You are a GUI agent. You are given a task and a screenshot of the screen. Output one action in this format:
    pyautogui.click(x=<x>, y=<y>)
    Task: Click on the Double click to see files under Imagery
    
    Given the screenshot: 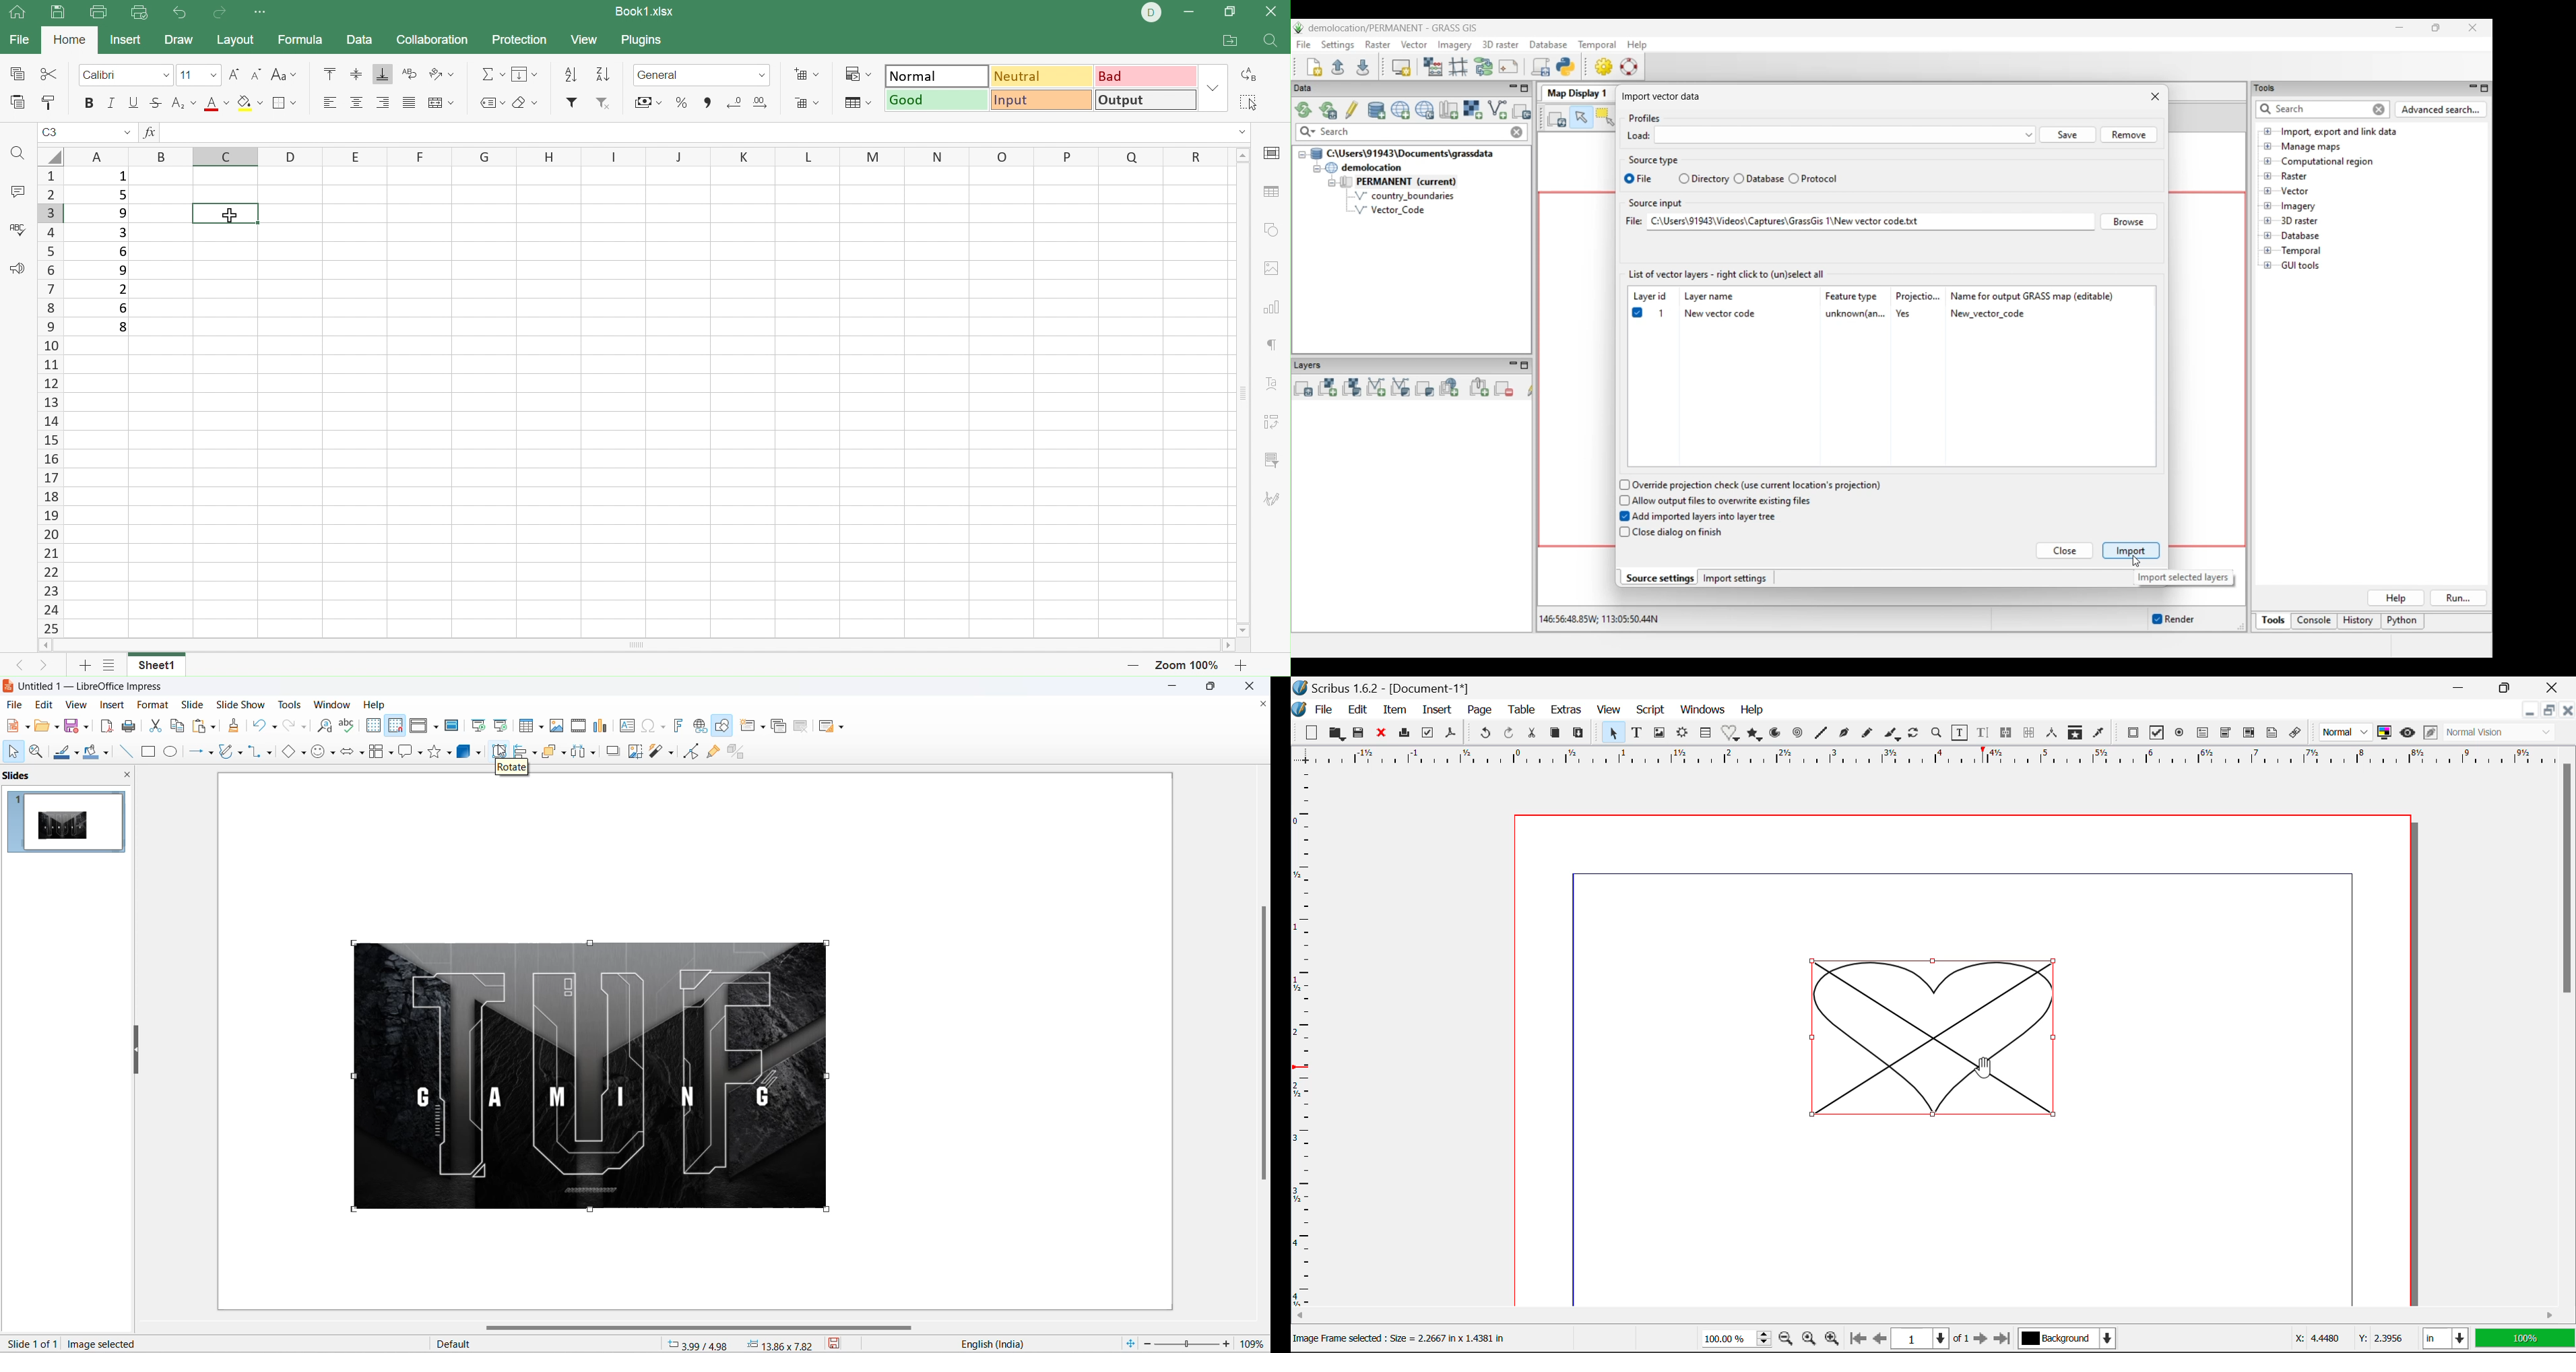 What is the action you would take?
    pyautogui.click(x=2298, y=207)
    